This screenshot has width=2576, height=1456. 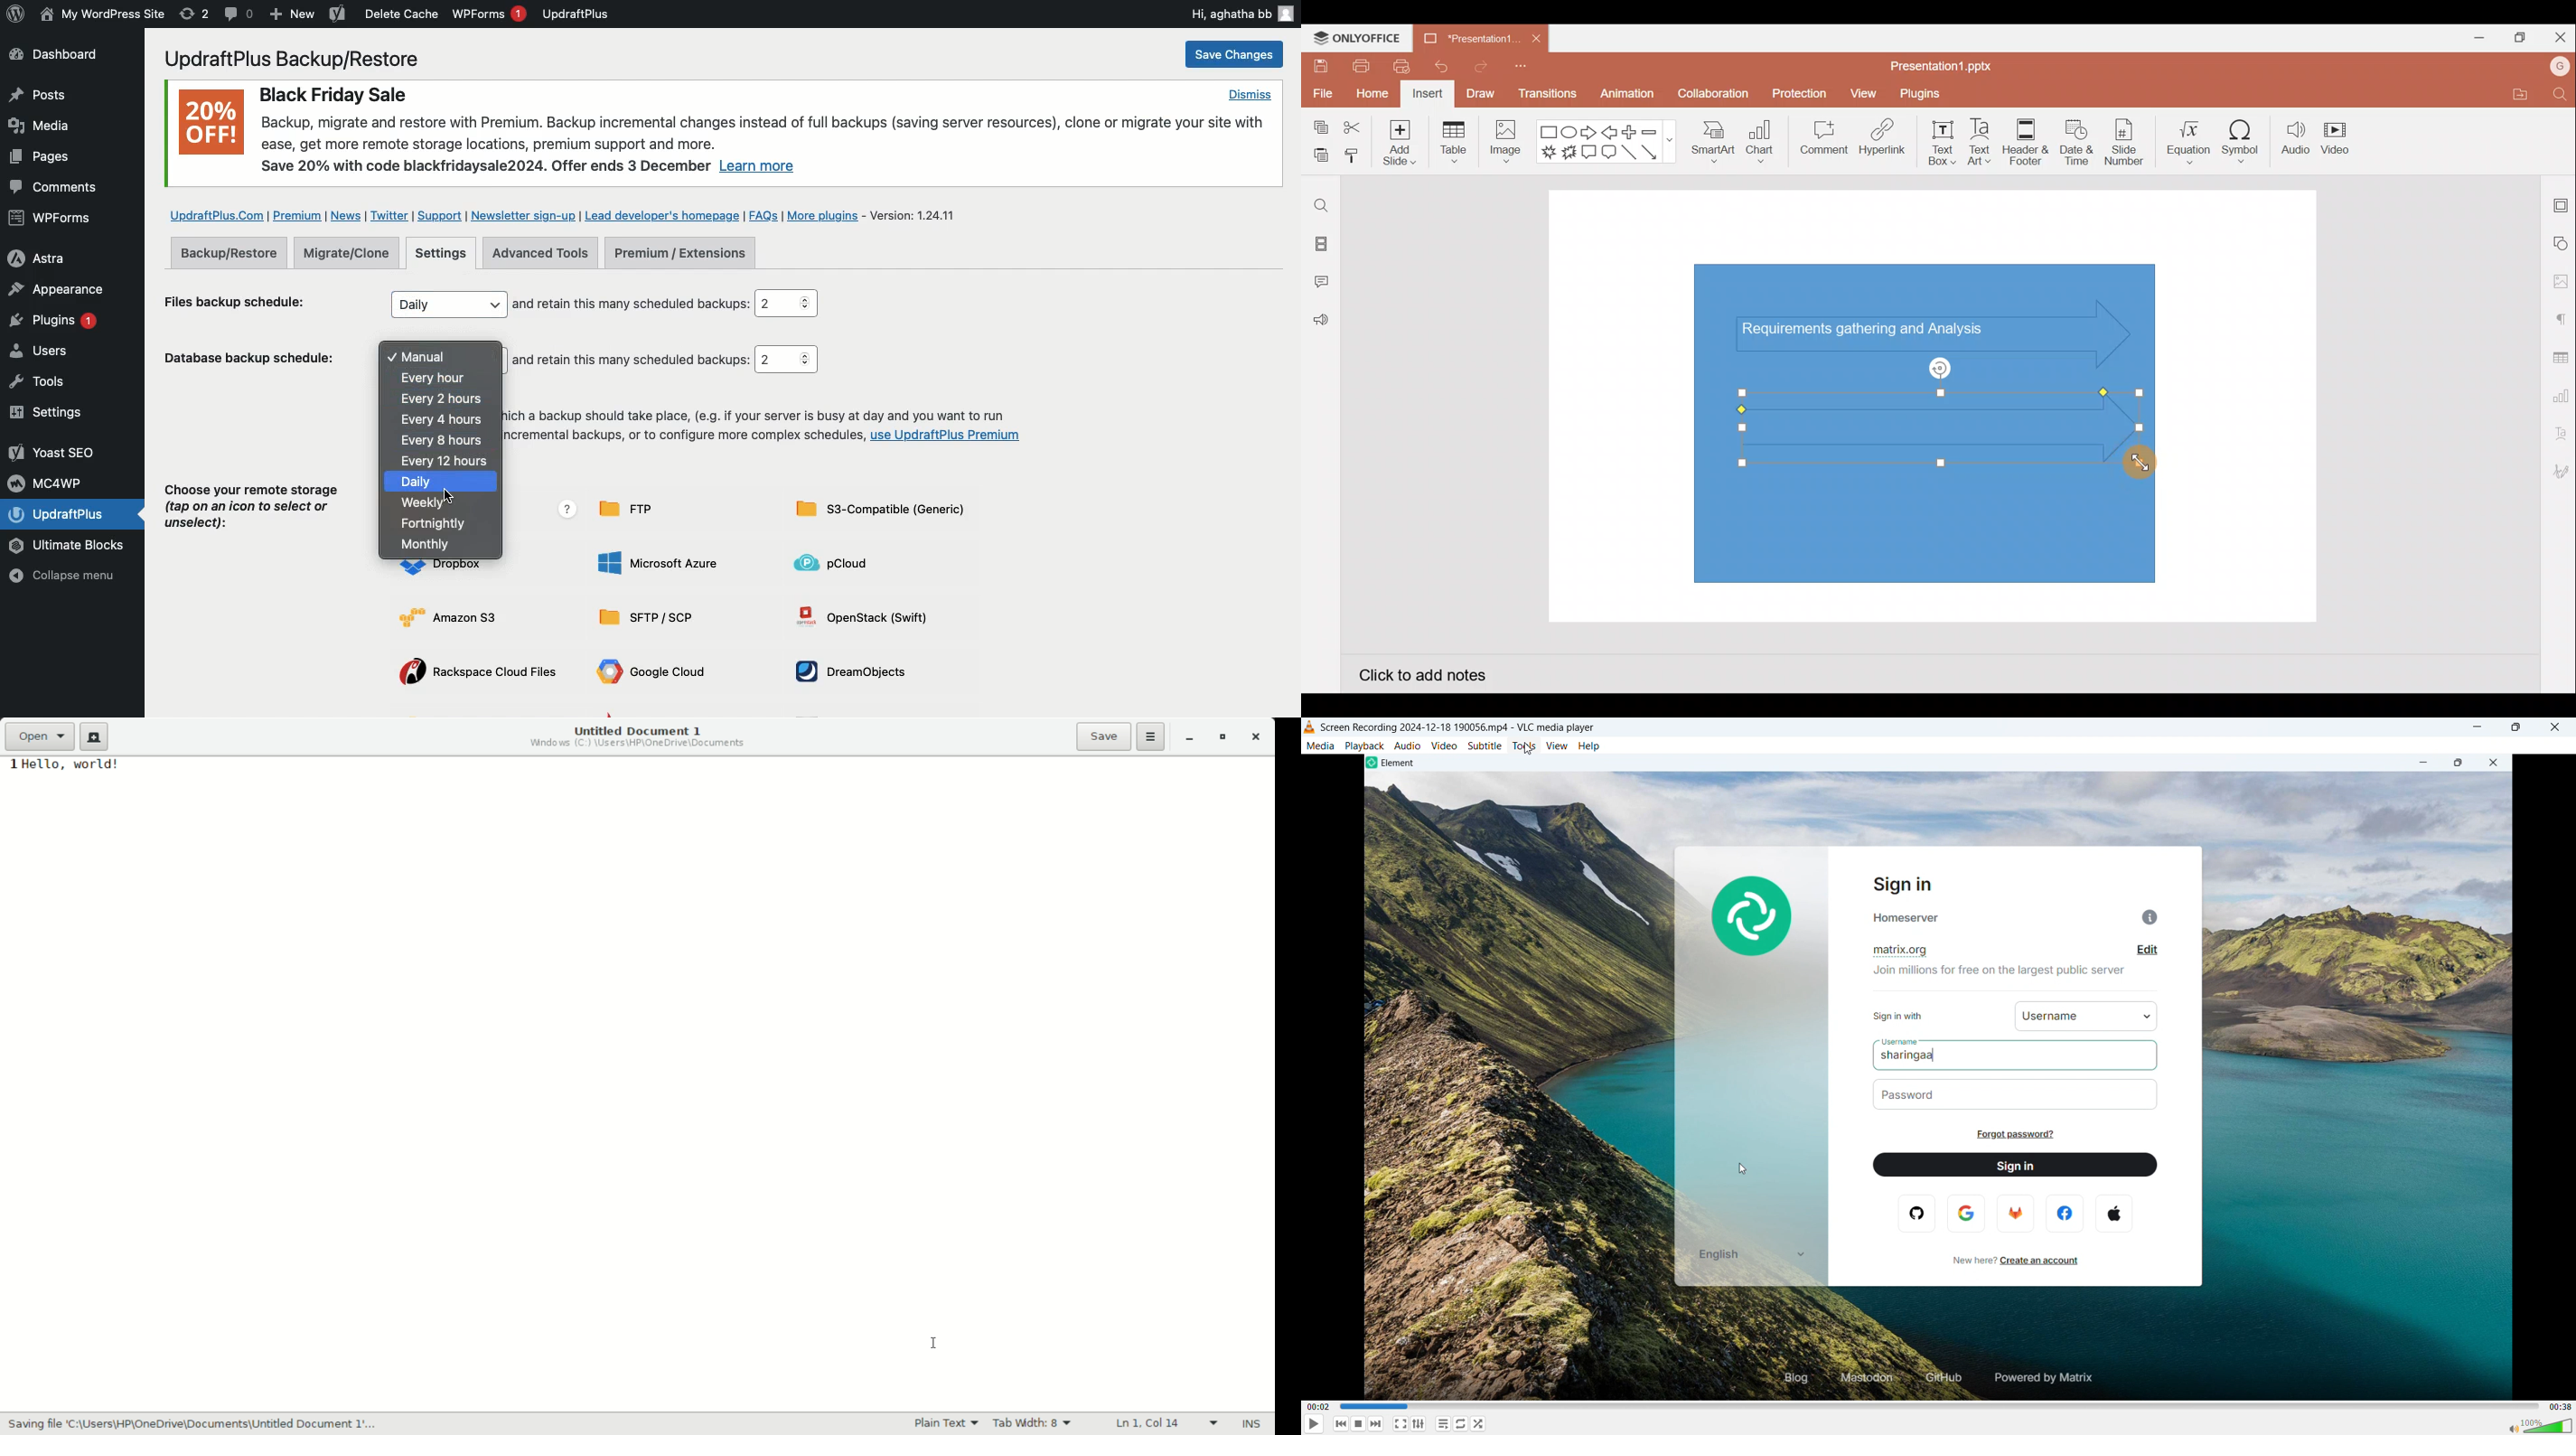 I want to click on Lead developer's homepage, so click(x=662, y=214).